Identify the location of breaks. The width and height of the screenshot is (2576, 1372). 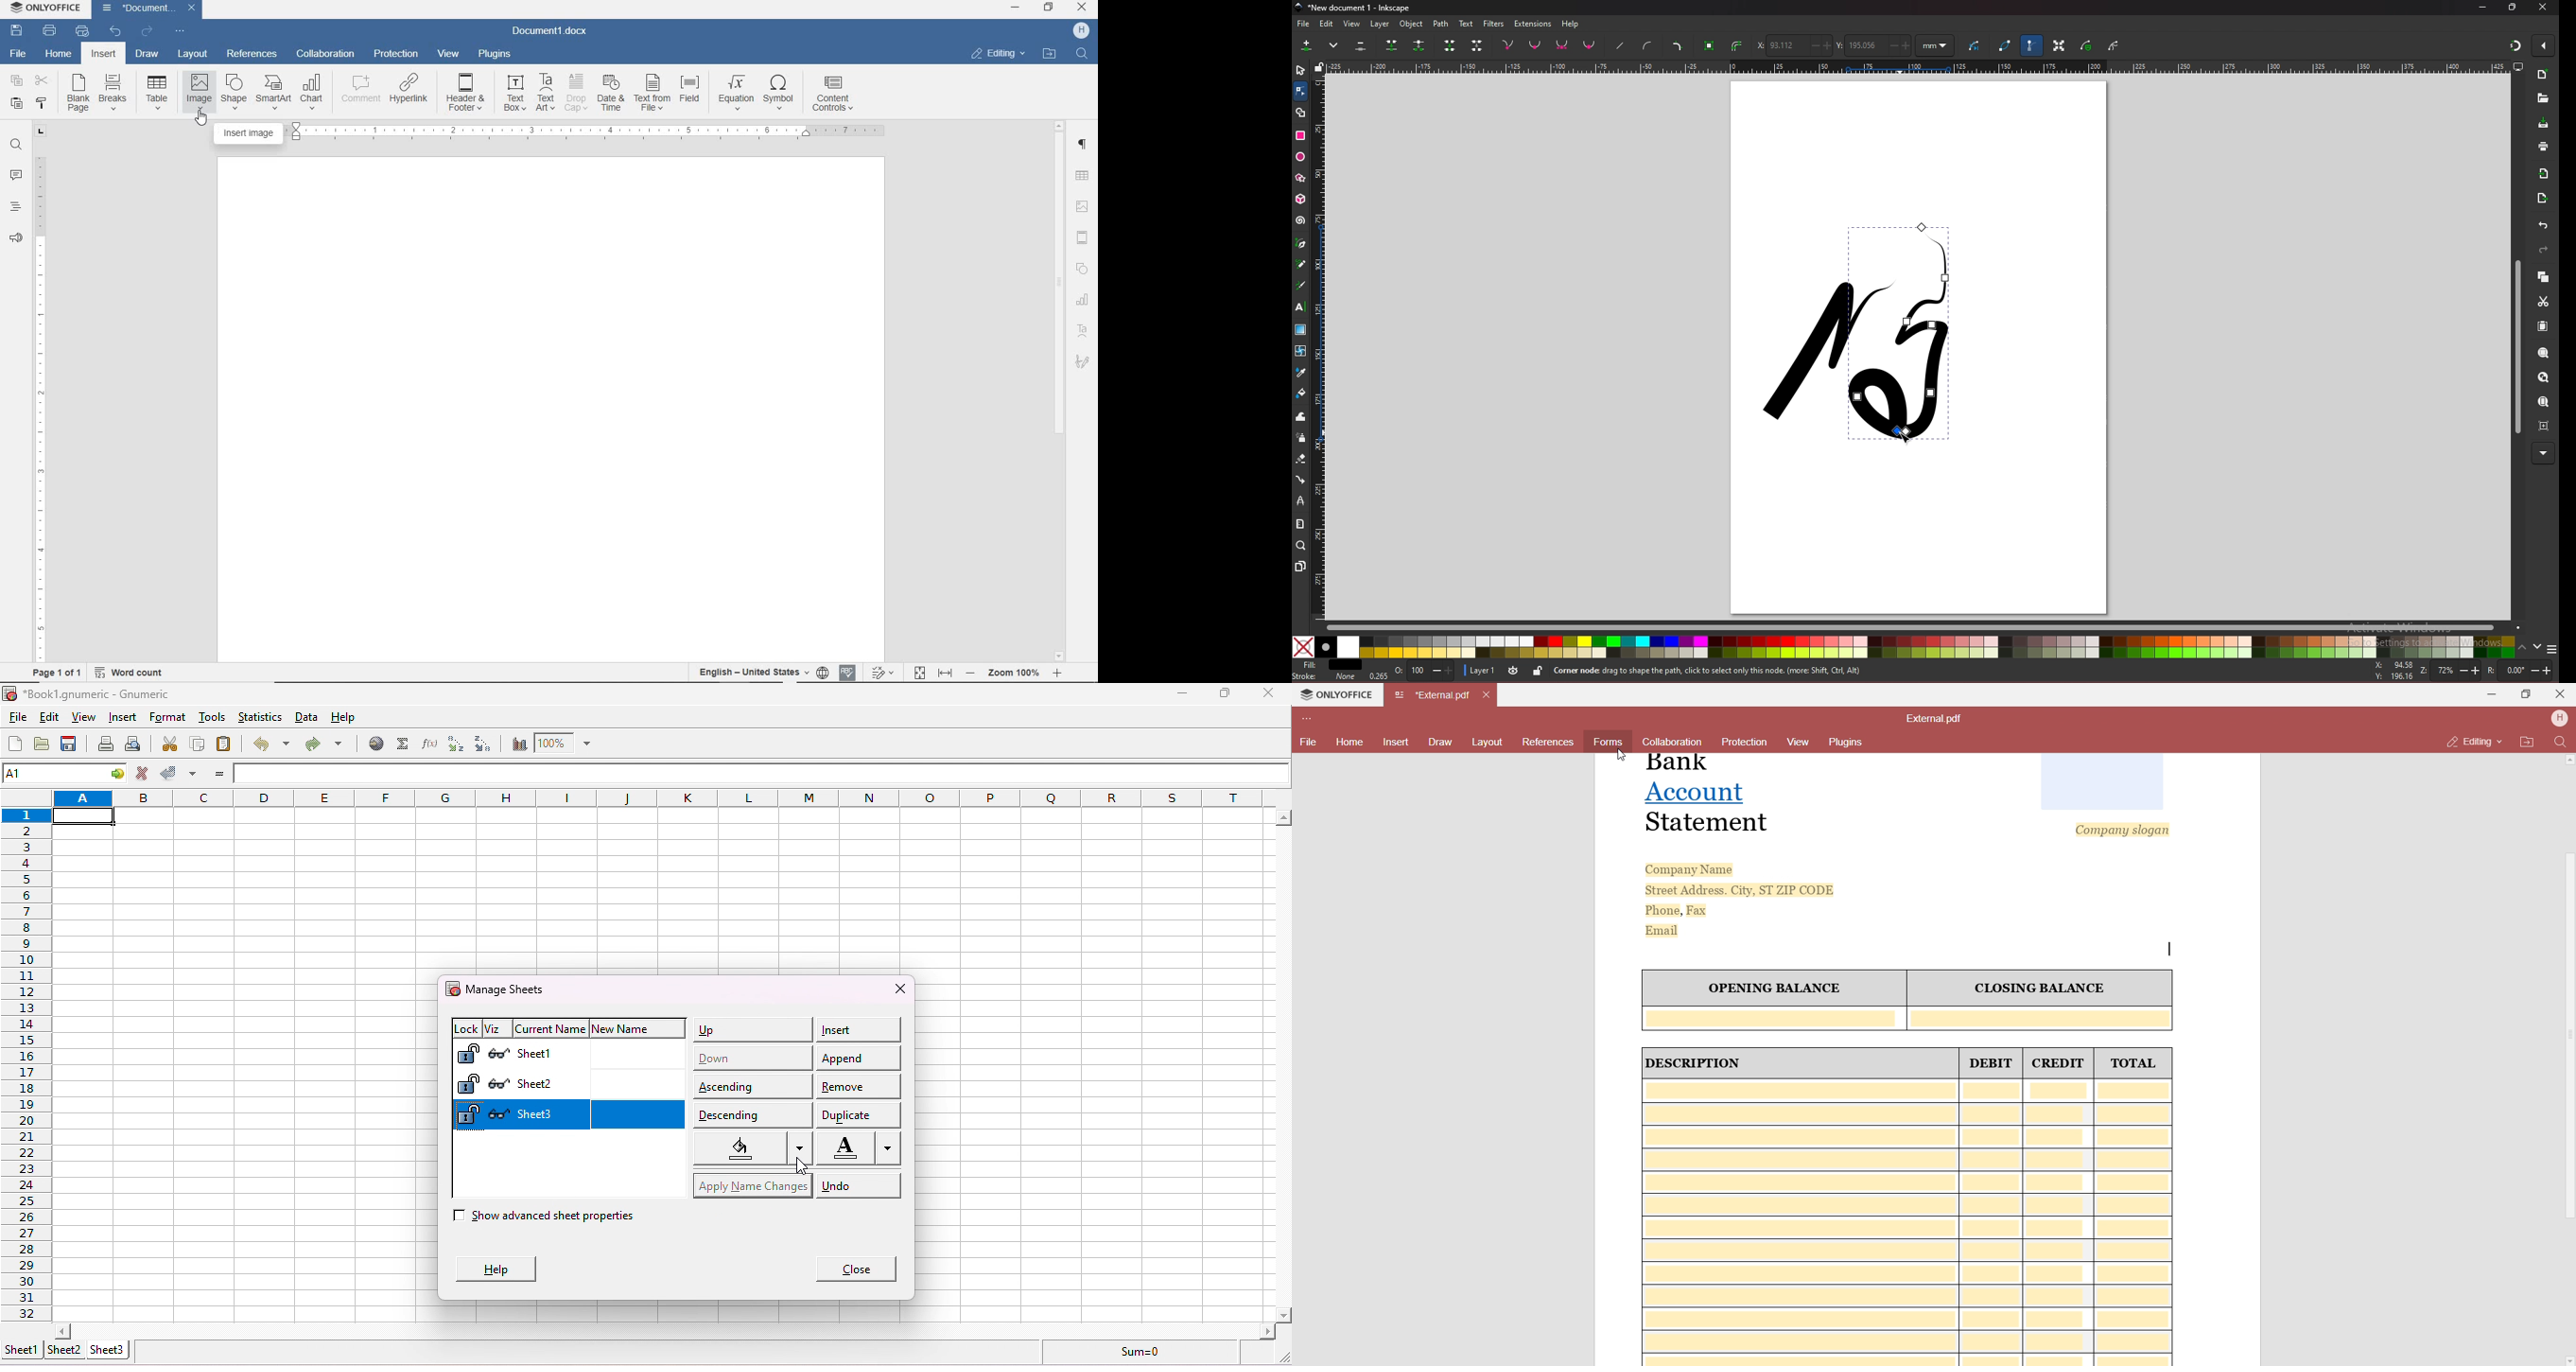
(111, 94).